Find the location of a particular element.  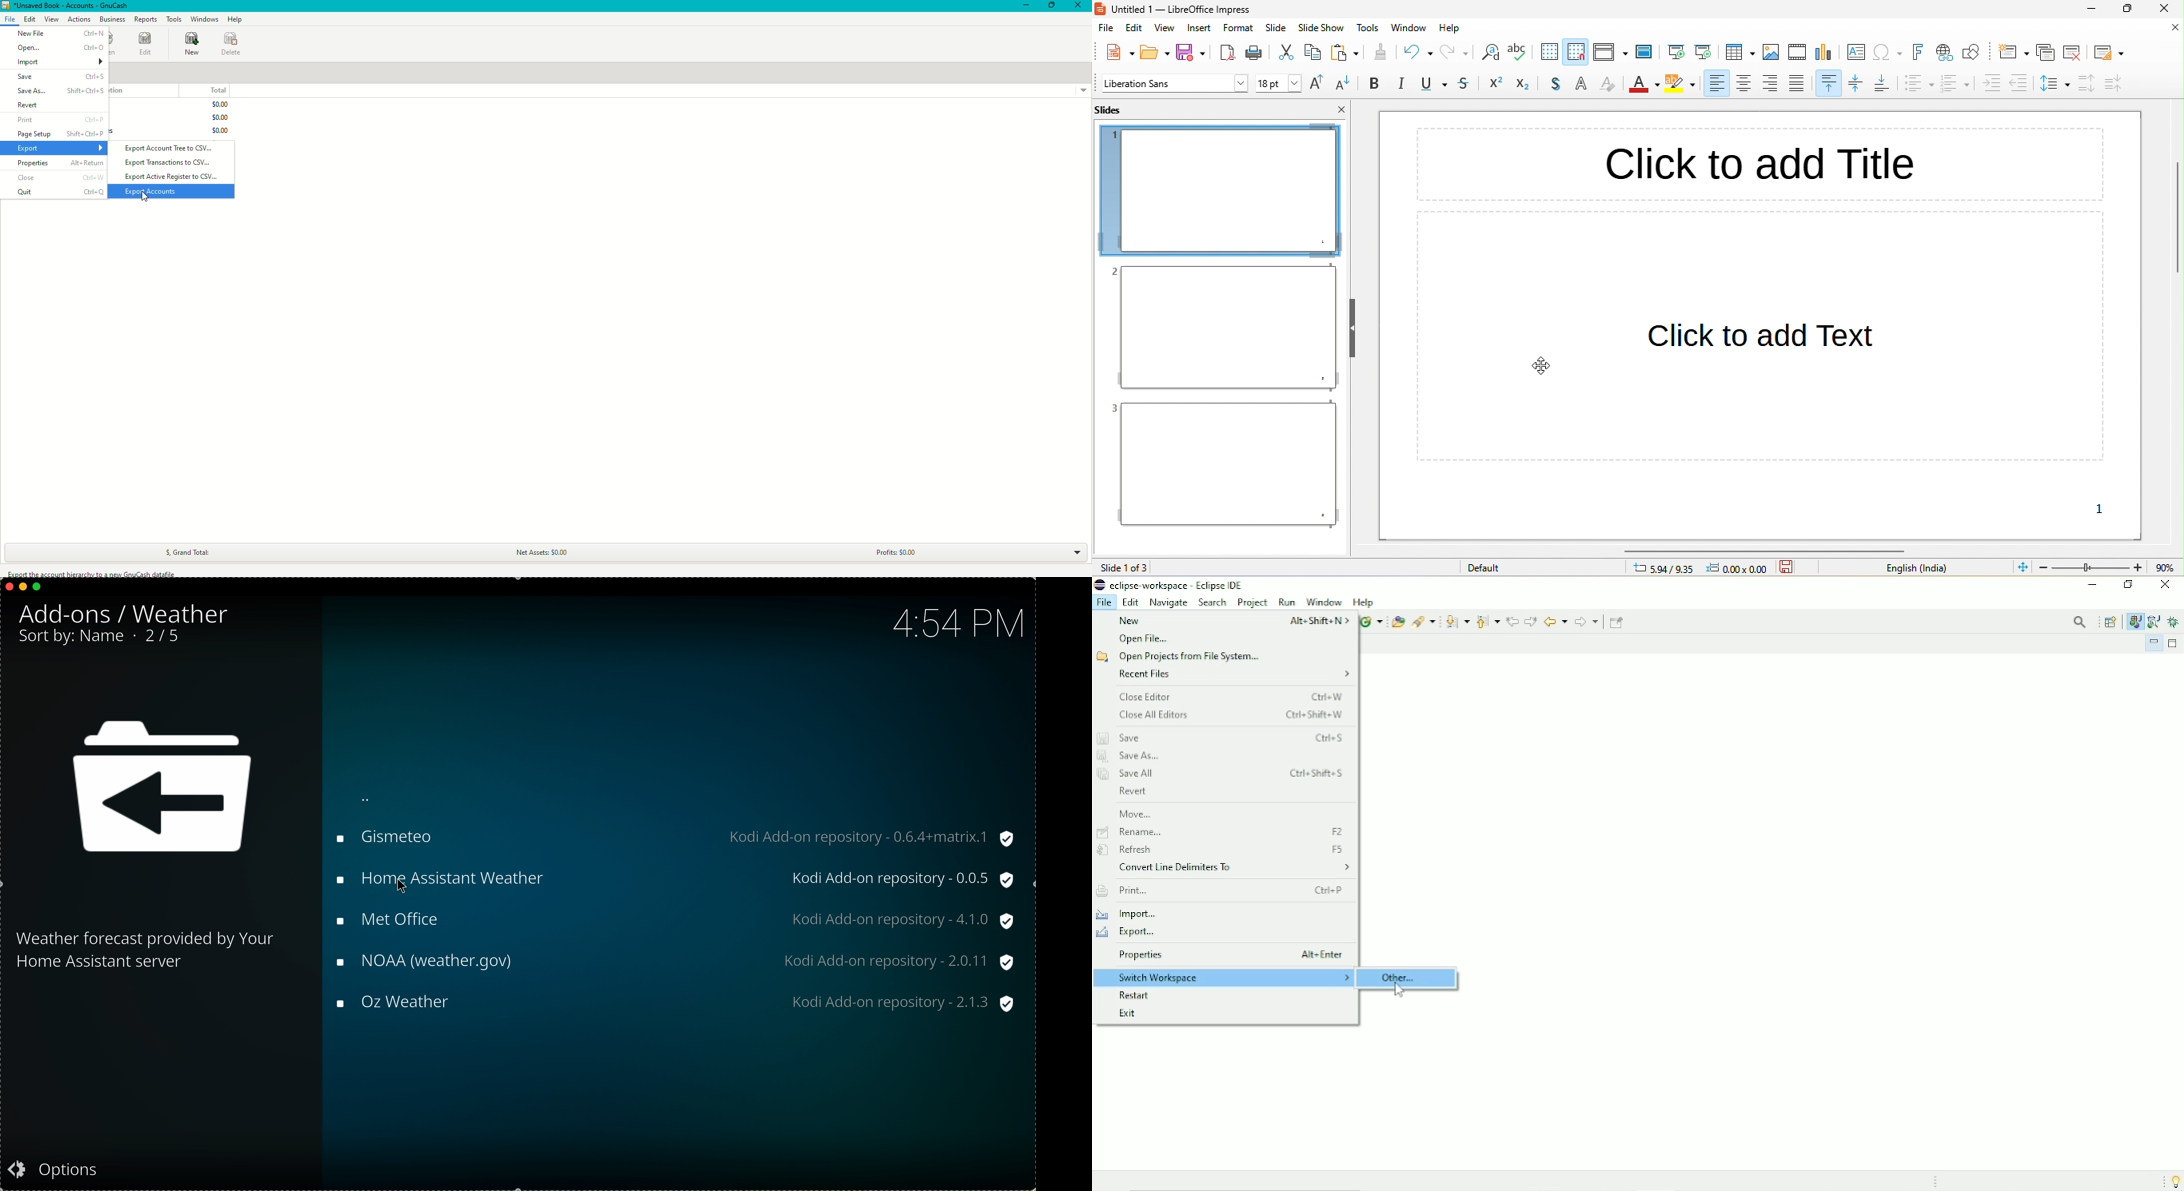

icon back is located at coordinates (163, 784).